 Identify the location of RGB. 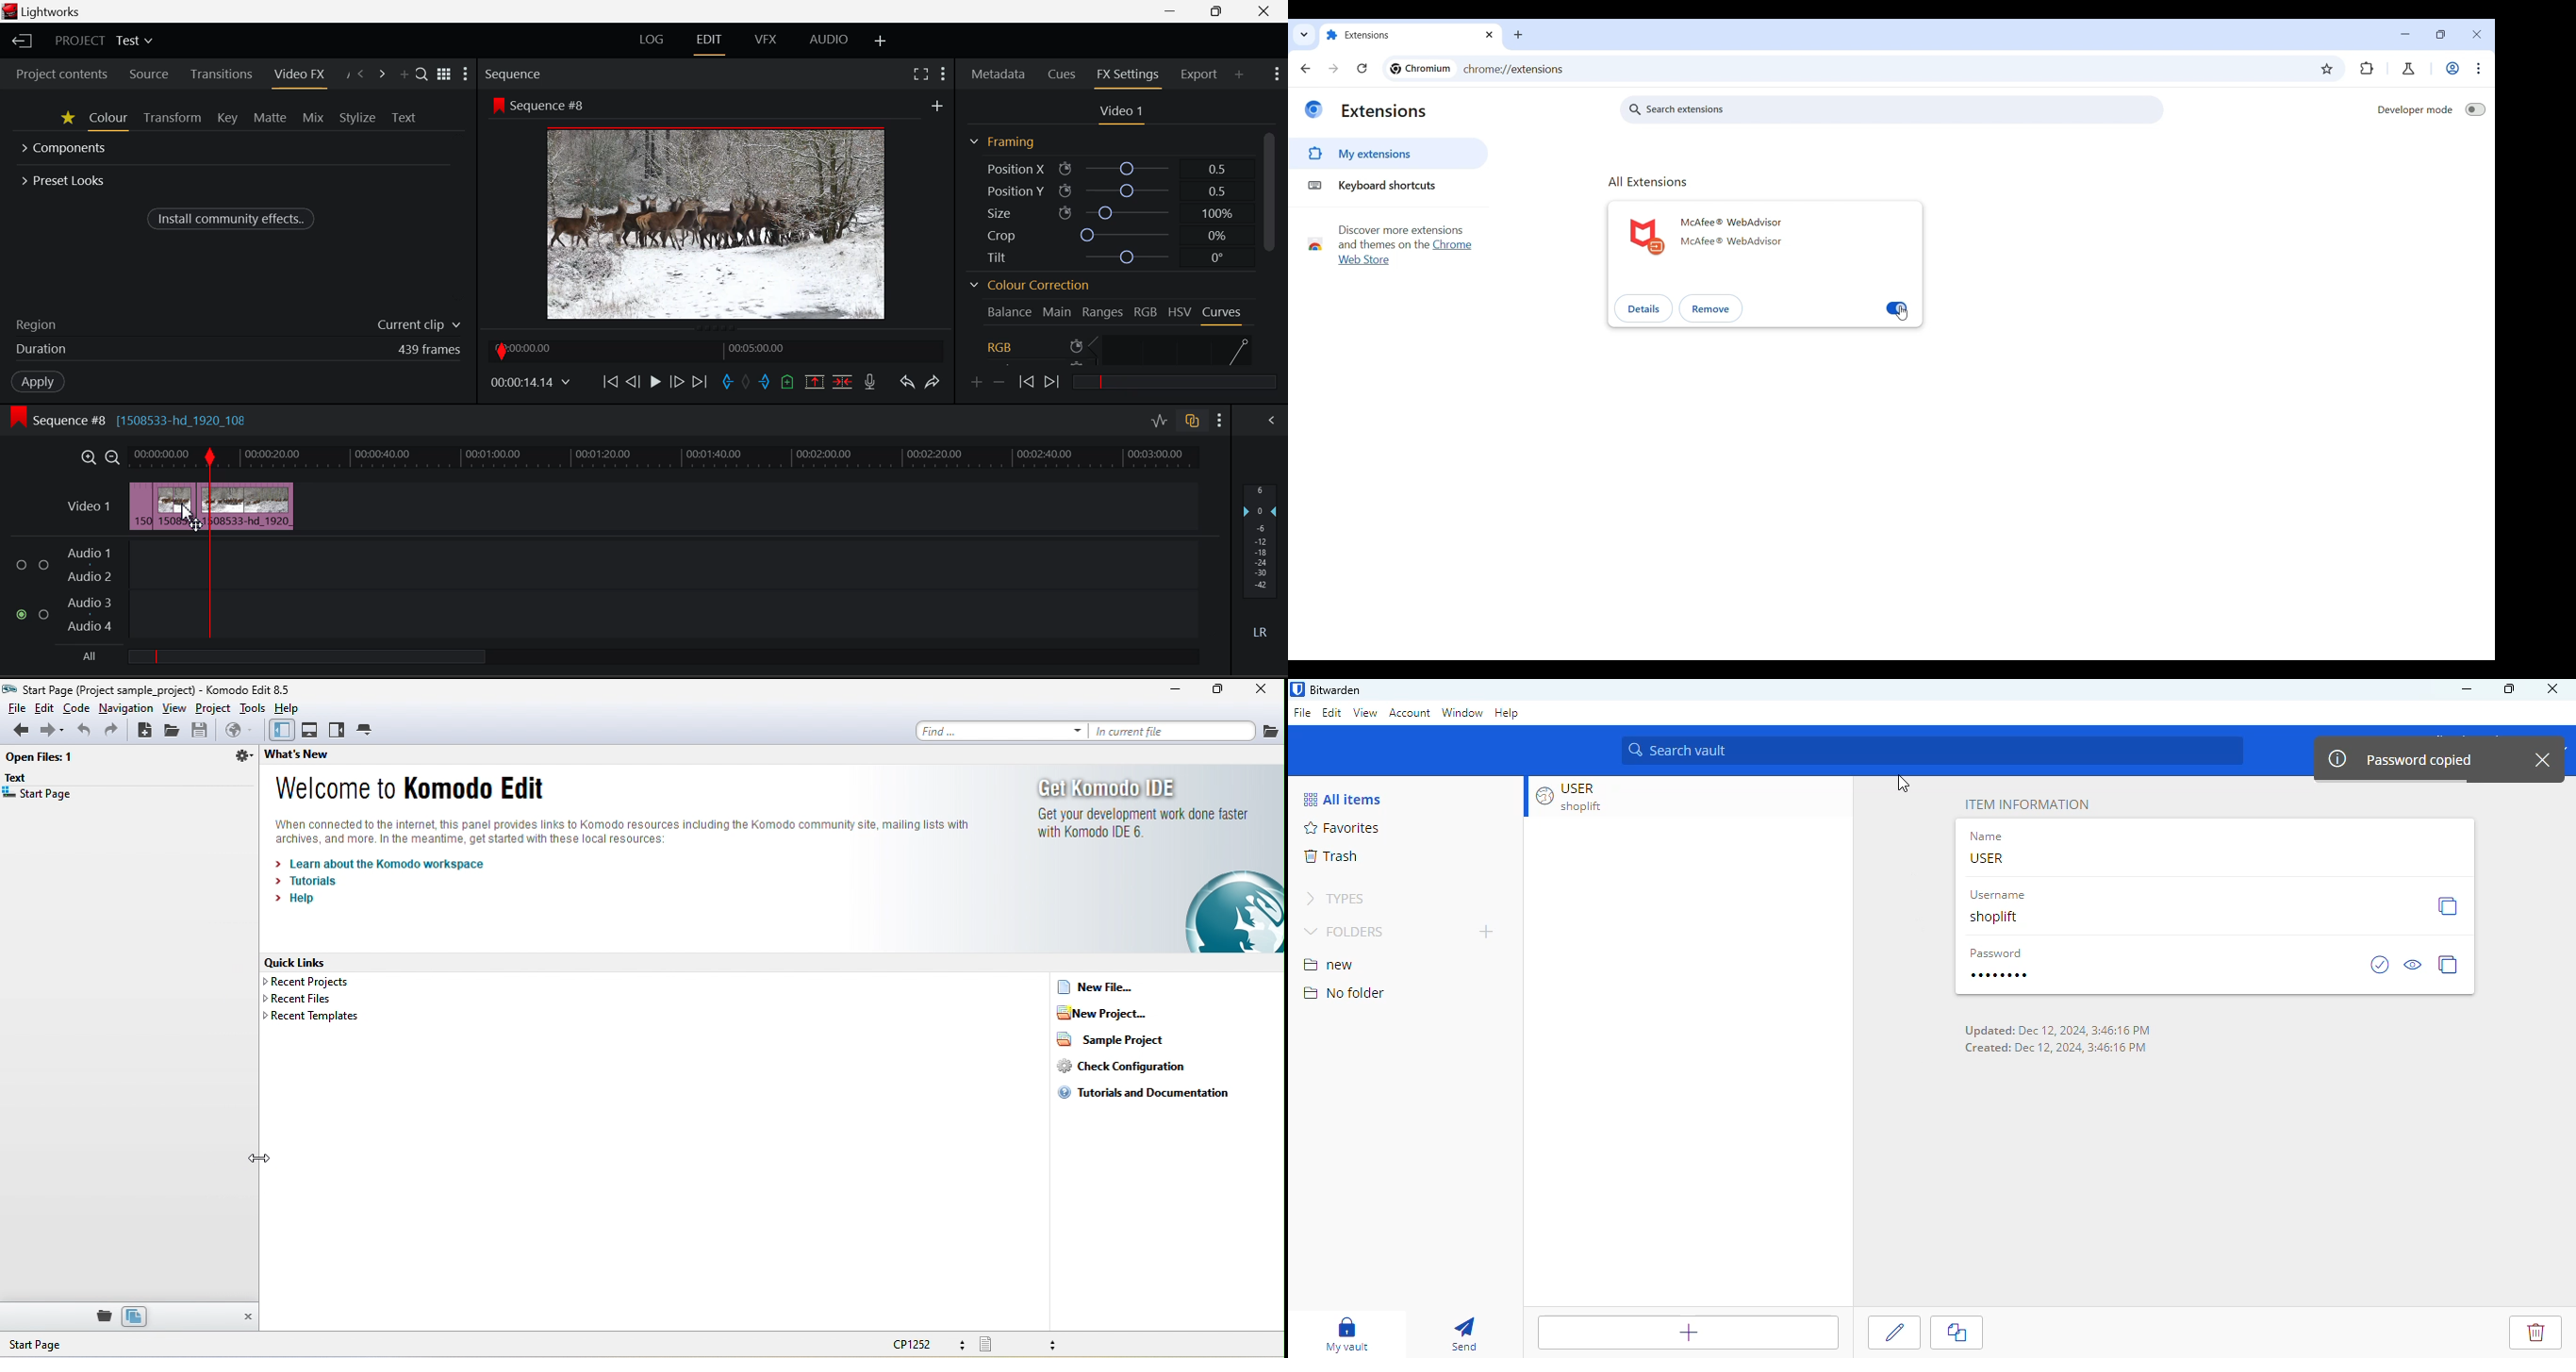
(1146, 311).